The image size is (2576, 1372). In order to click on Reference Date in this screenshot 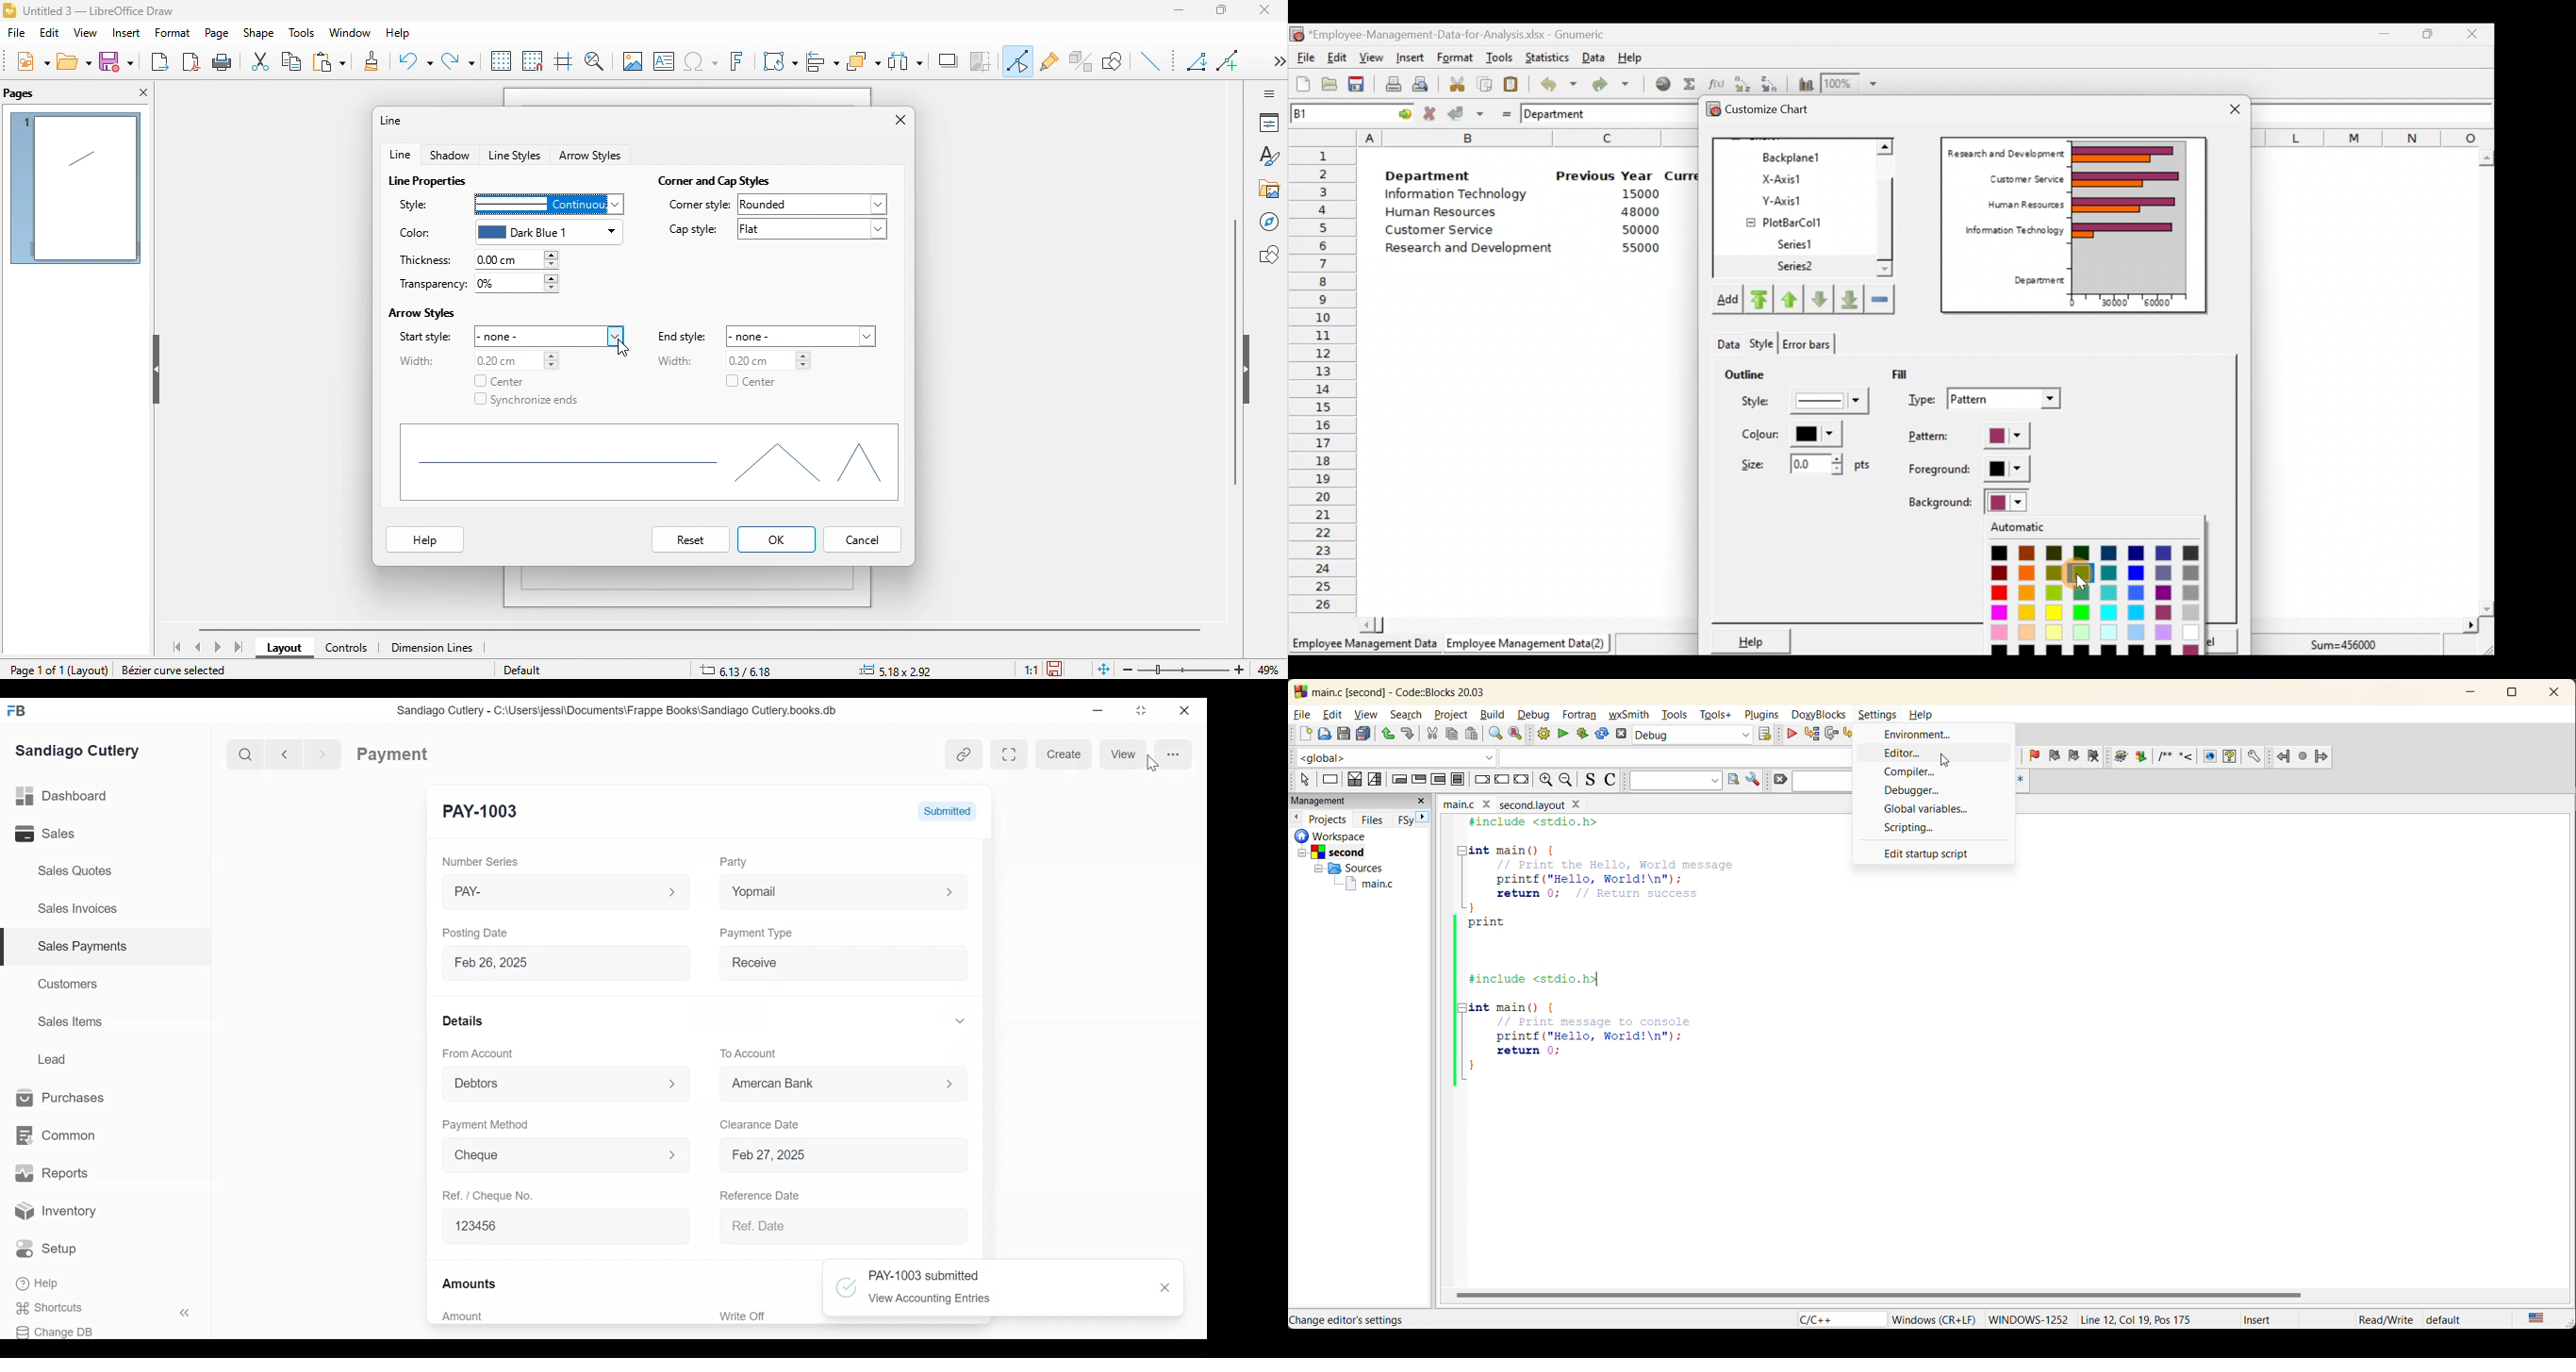, I will do `click(760, 1196)`.